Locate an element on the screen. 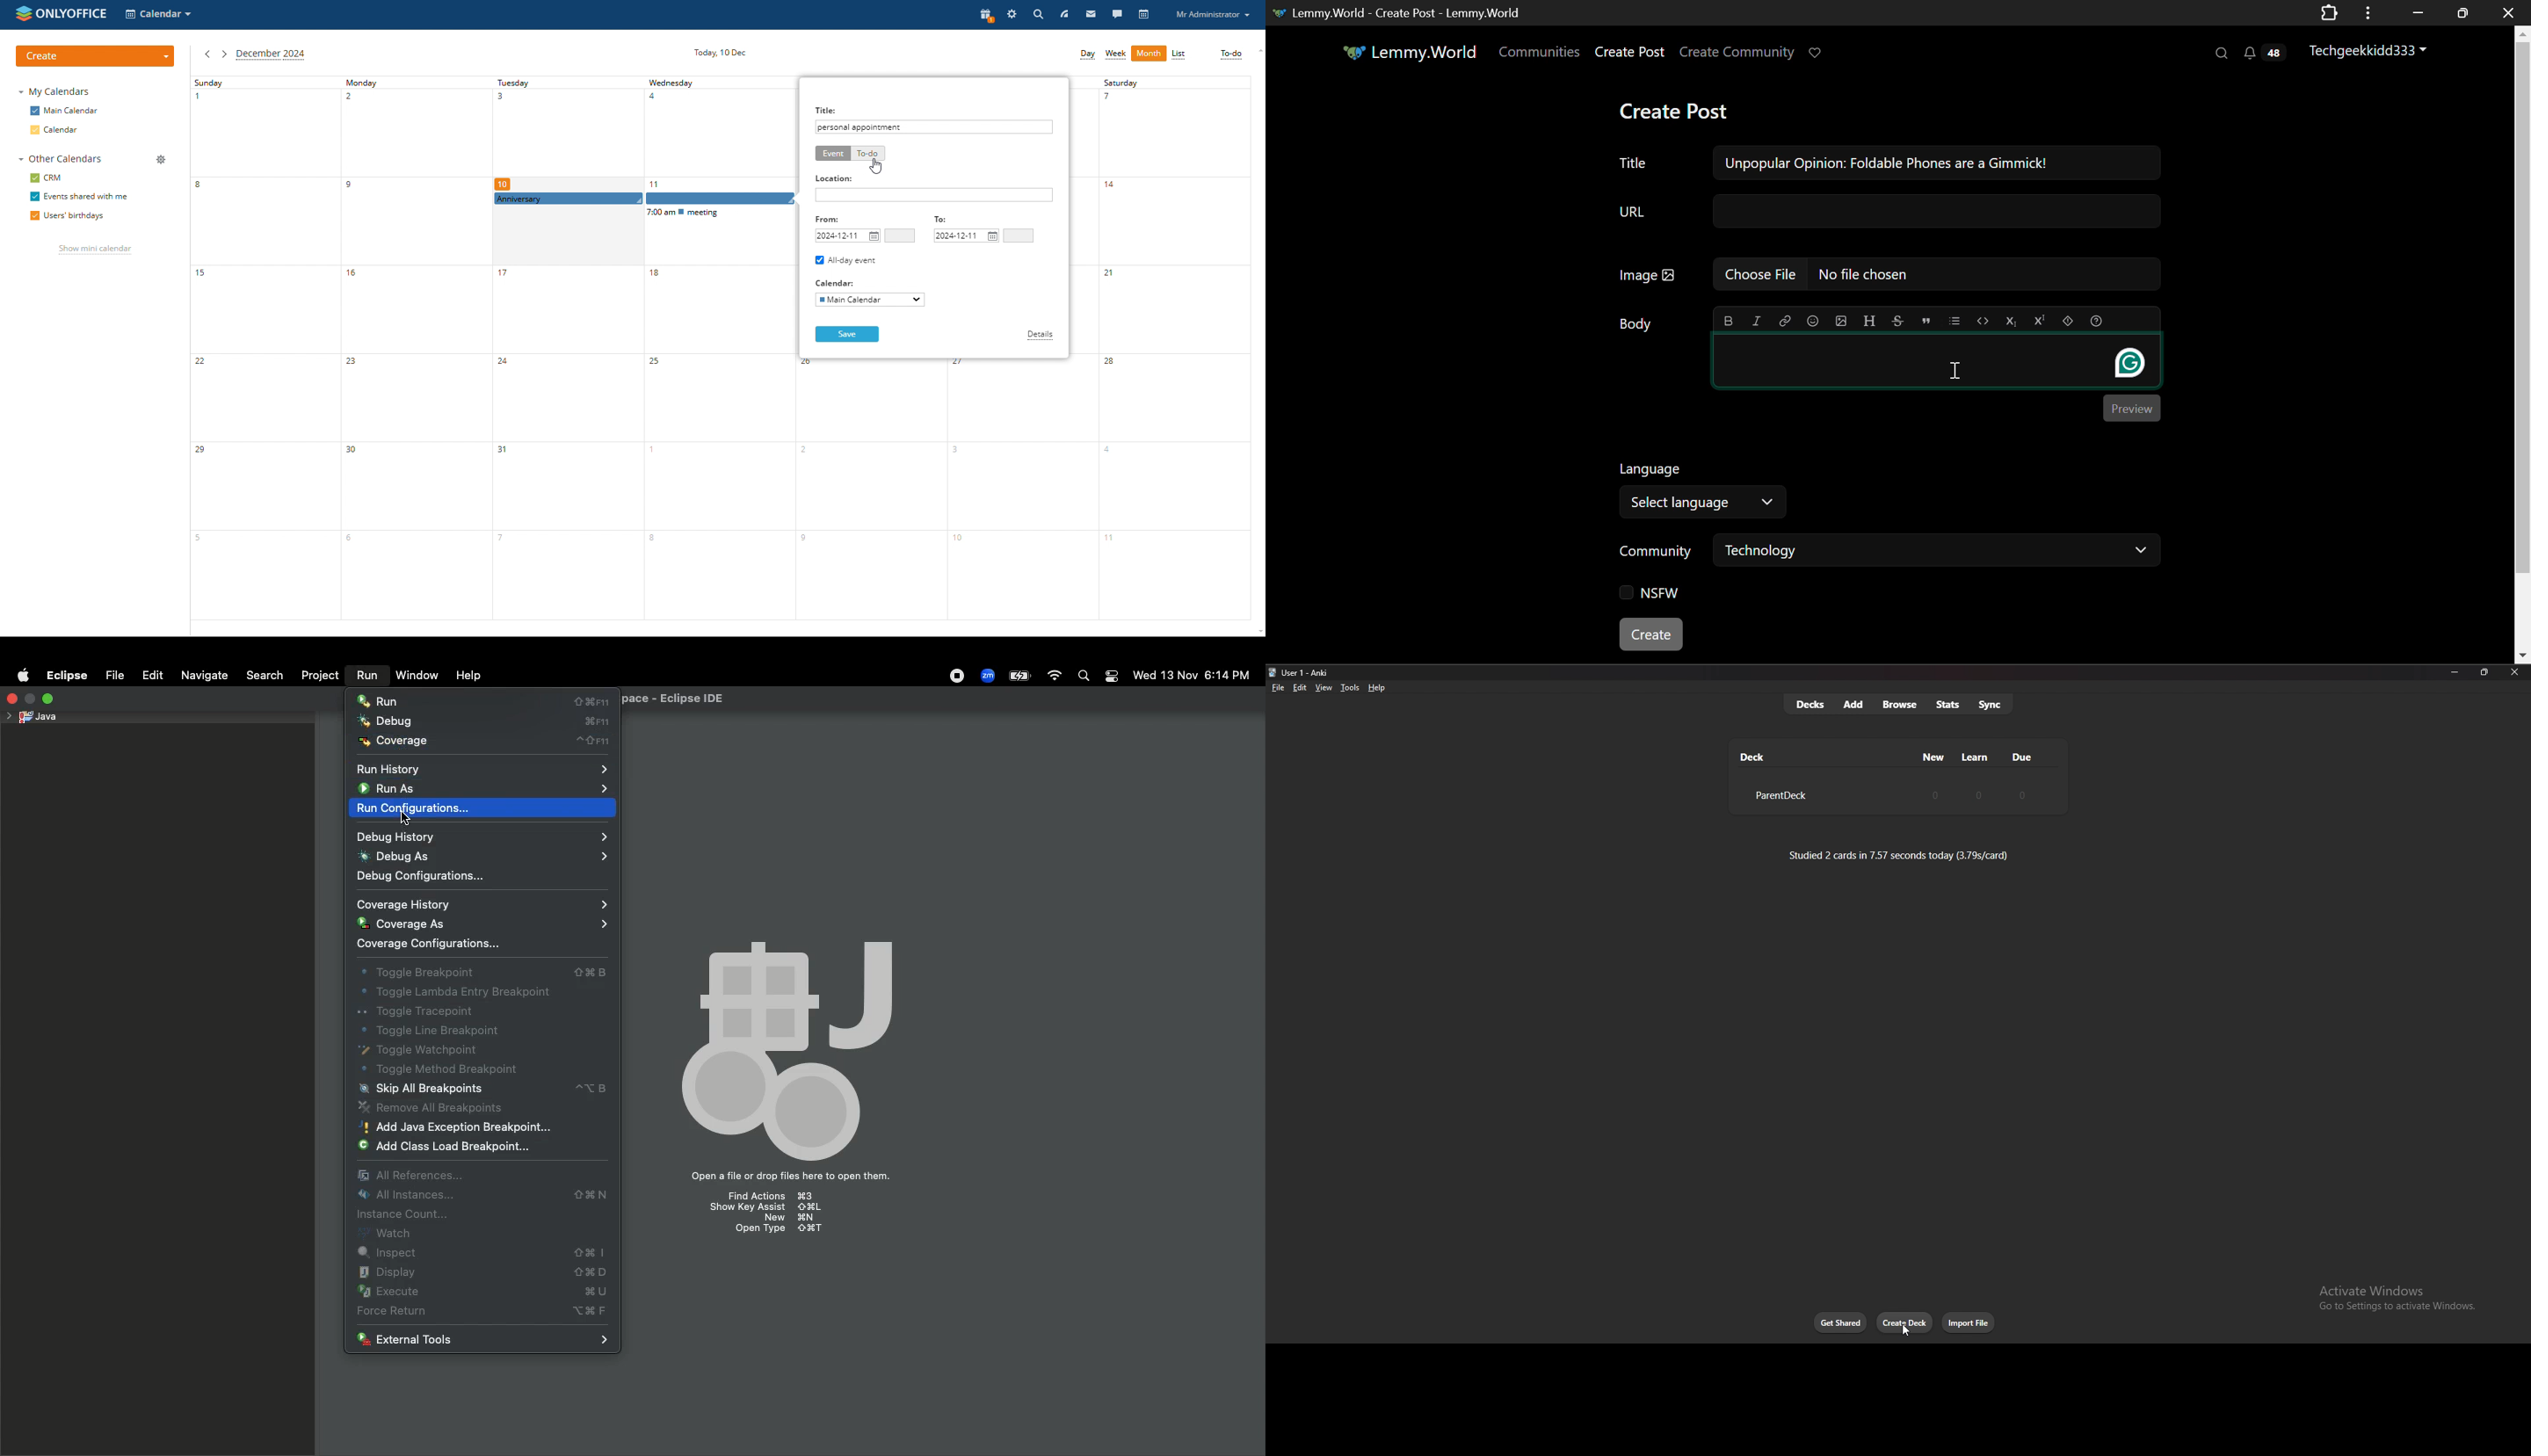 The image size is (2548, 1456). new is located at coordinates (1935, 757).